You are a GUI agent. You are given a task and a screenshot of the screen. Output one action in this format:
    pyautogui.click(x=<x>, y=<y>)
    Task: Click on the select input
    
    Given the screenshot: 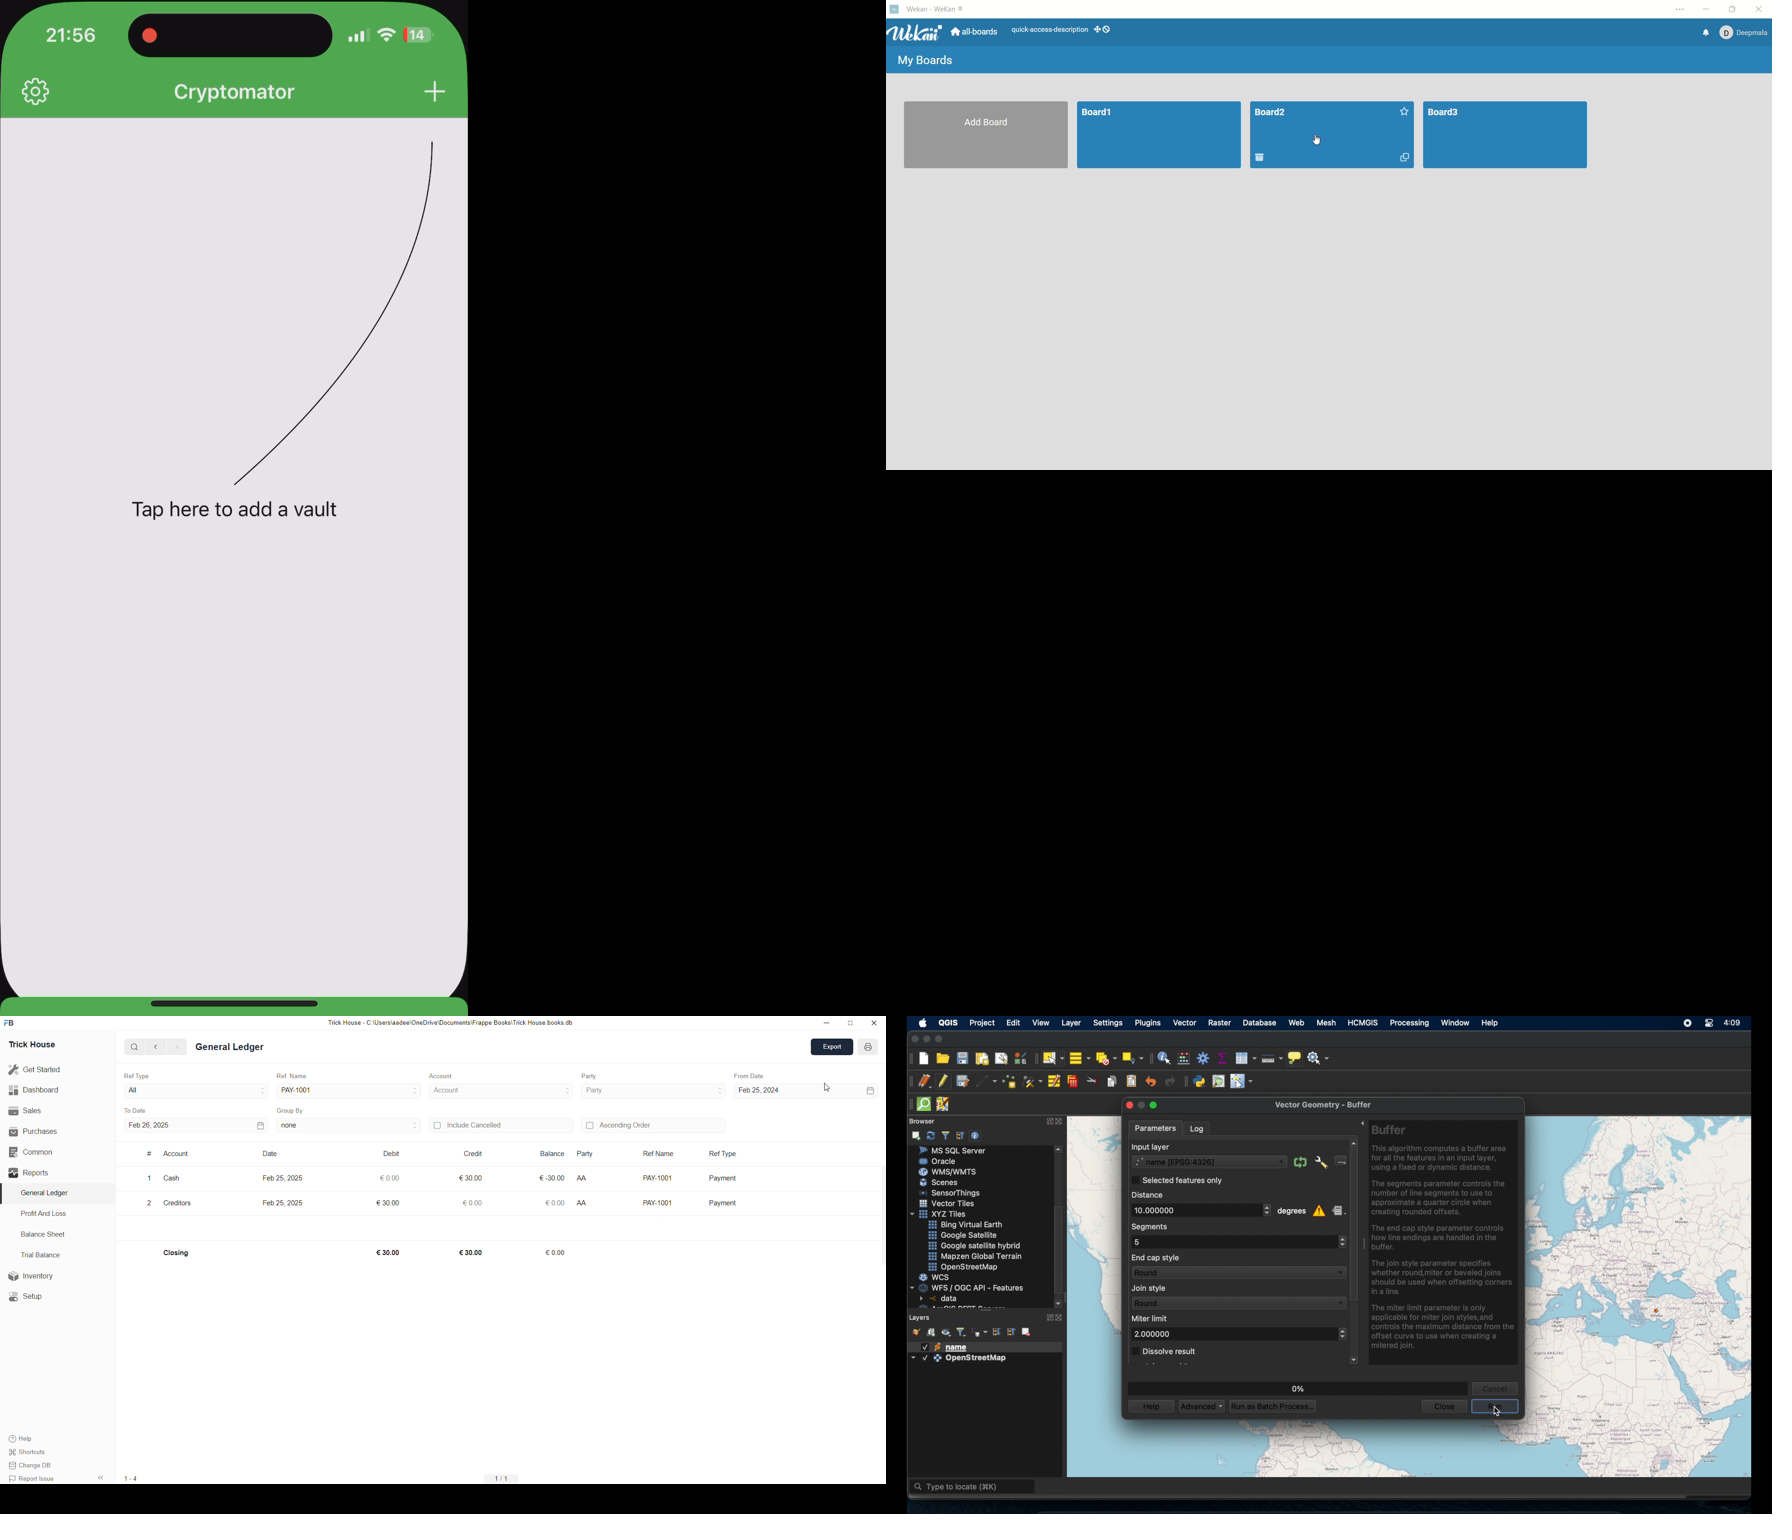 What is the action you would take?
    pyautogui.click(x=1341, y=1161)
    